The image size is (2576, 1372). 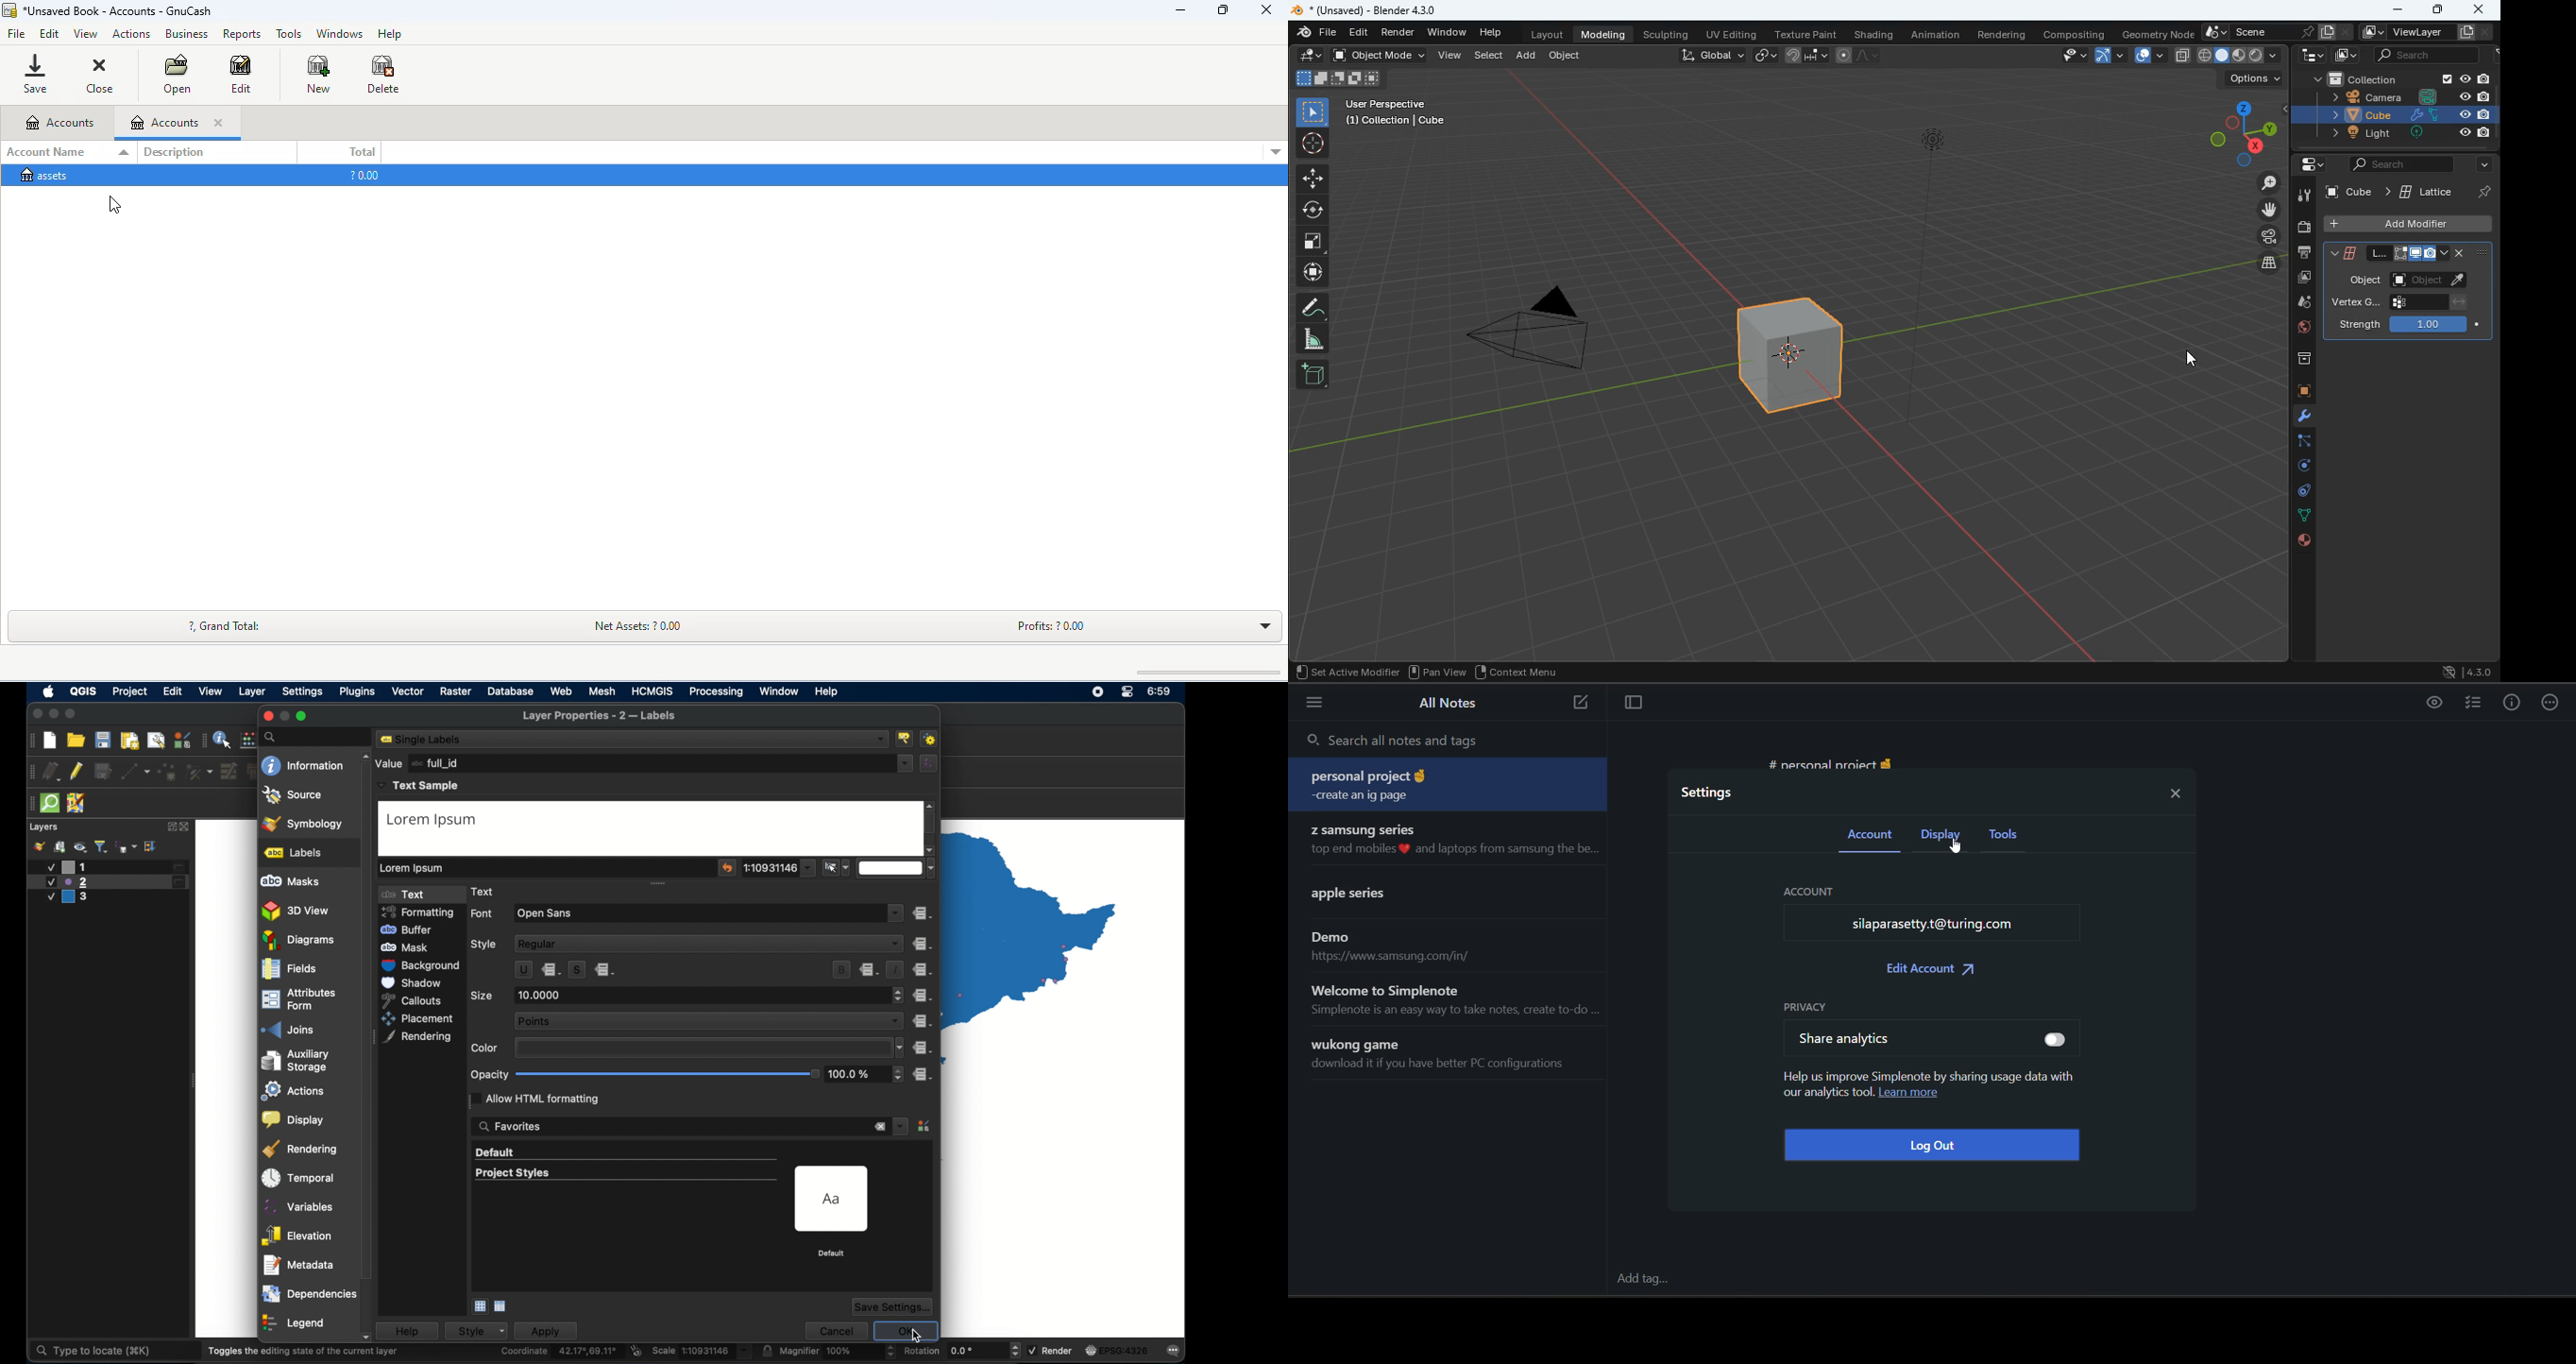 I want to click on vertex, so click(x=2399, y=302).